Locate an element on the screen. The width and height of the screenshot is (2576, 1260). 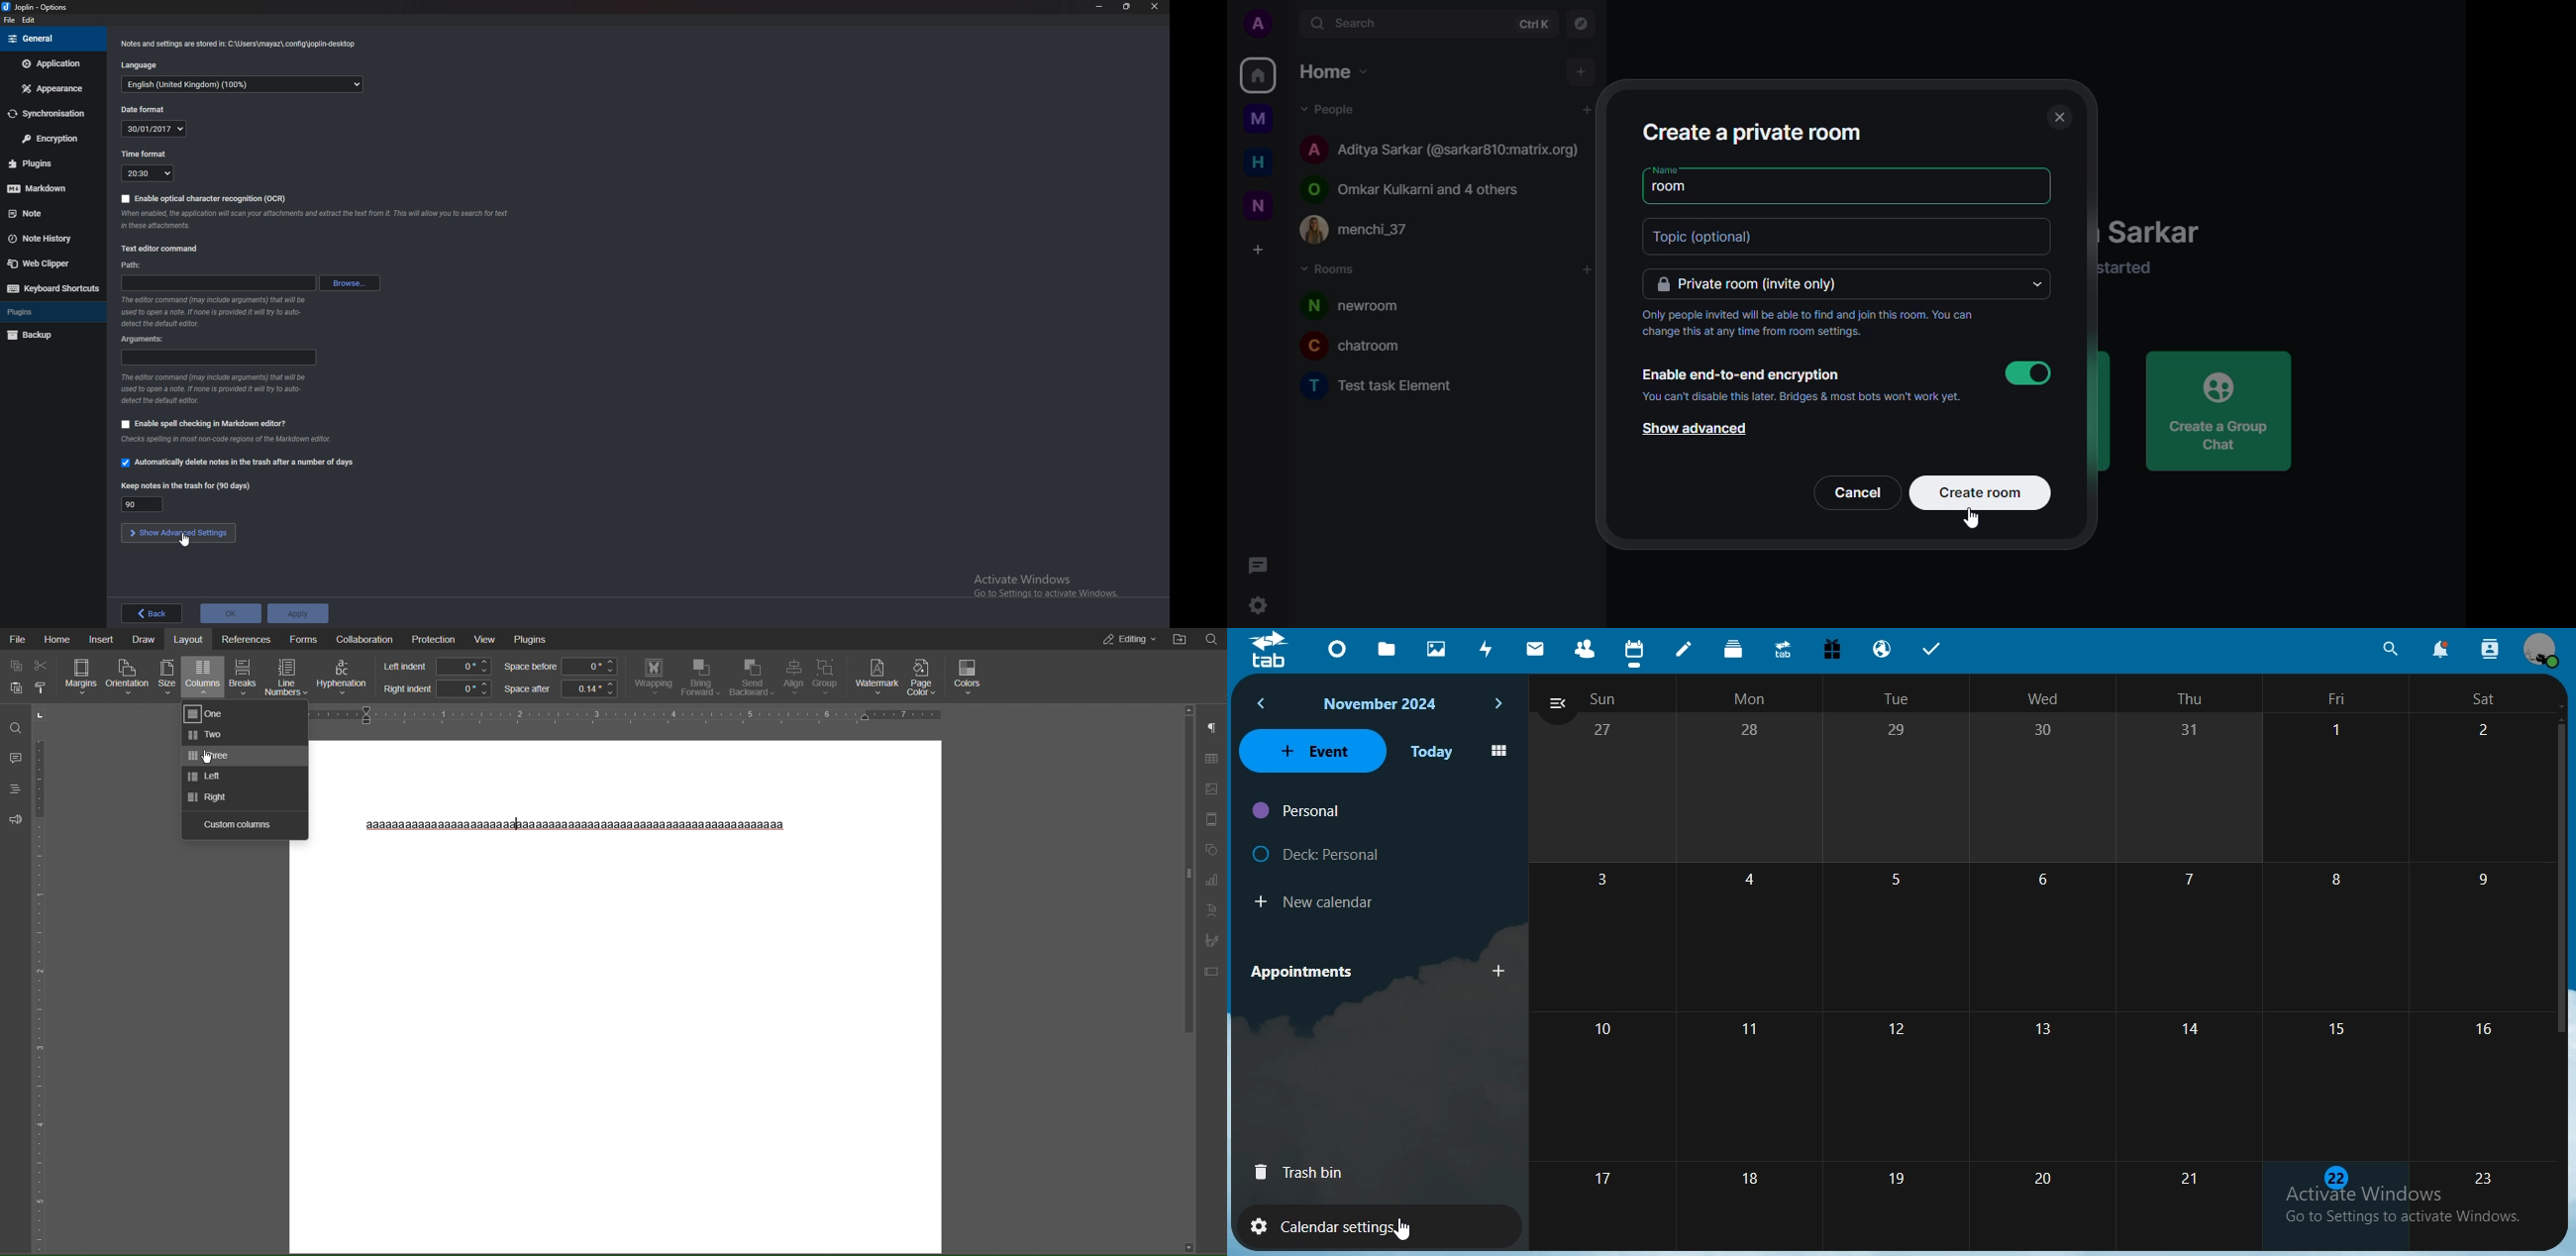
back is located at coordinates (151, 613).